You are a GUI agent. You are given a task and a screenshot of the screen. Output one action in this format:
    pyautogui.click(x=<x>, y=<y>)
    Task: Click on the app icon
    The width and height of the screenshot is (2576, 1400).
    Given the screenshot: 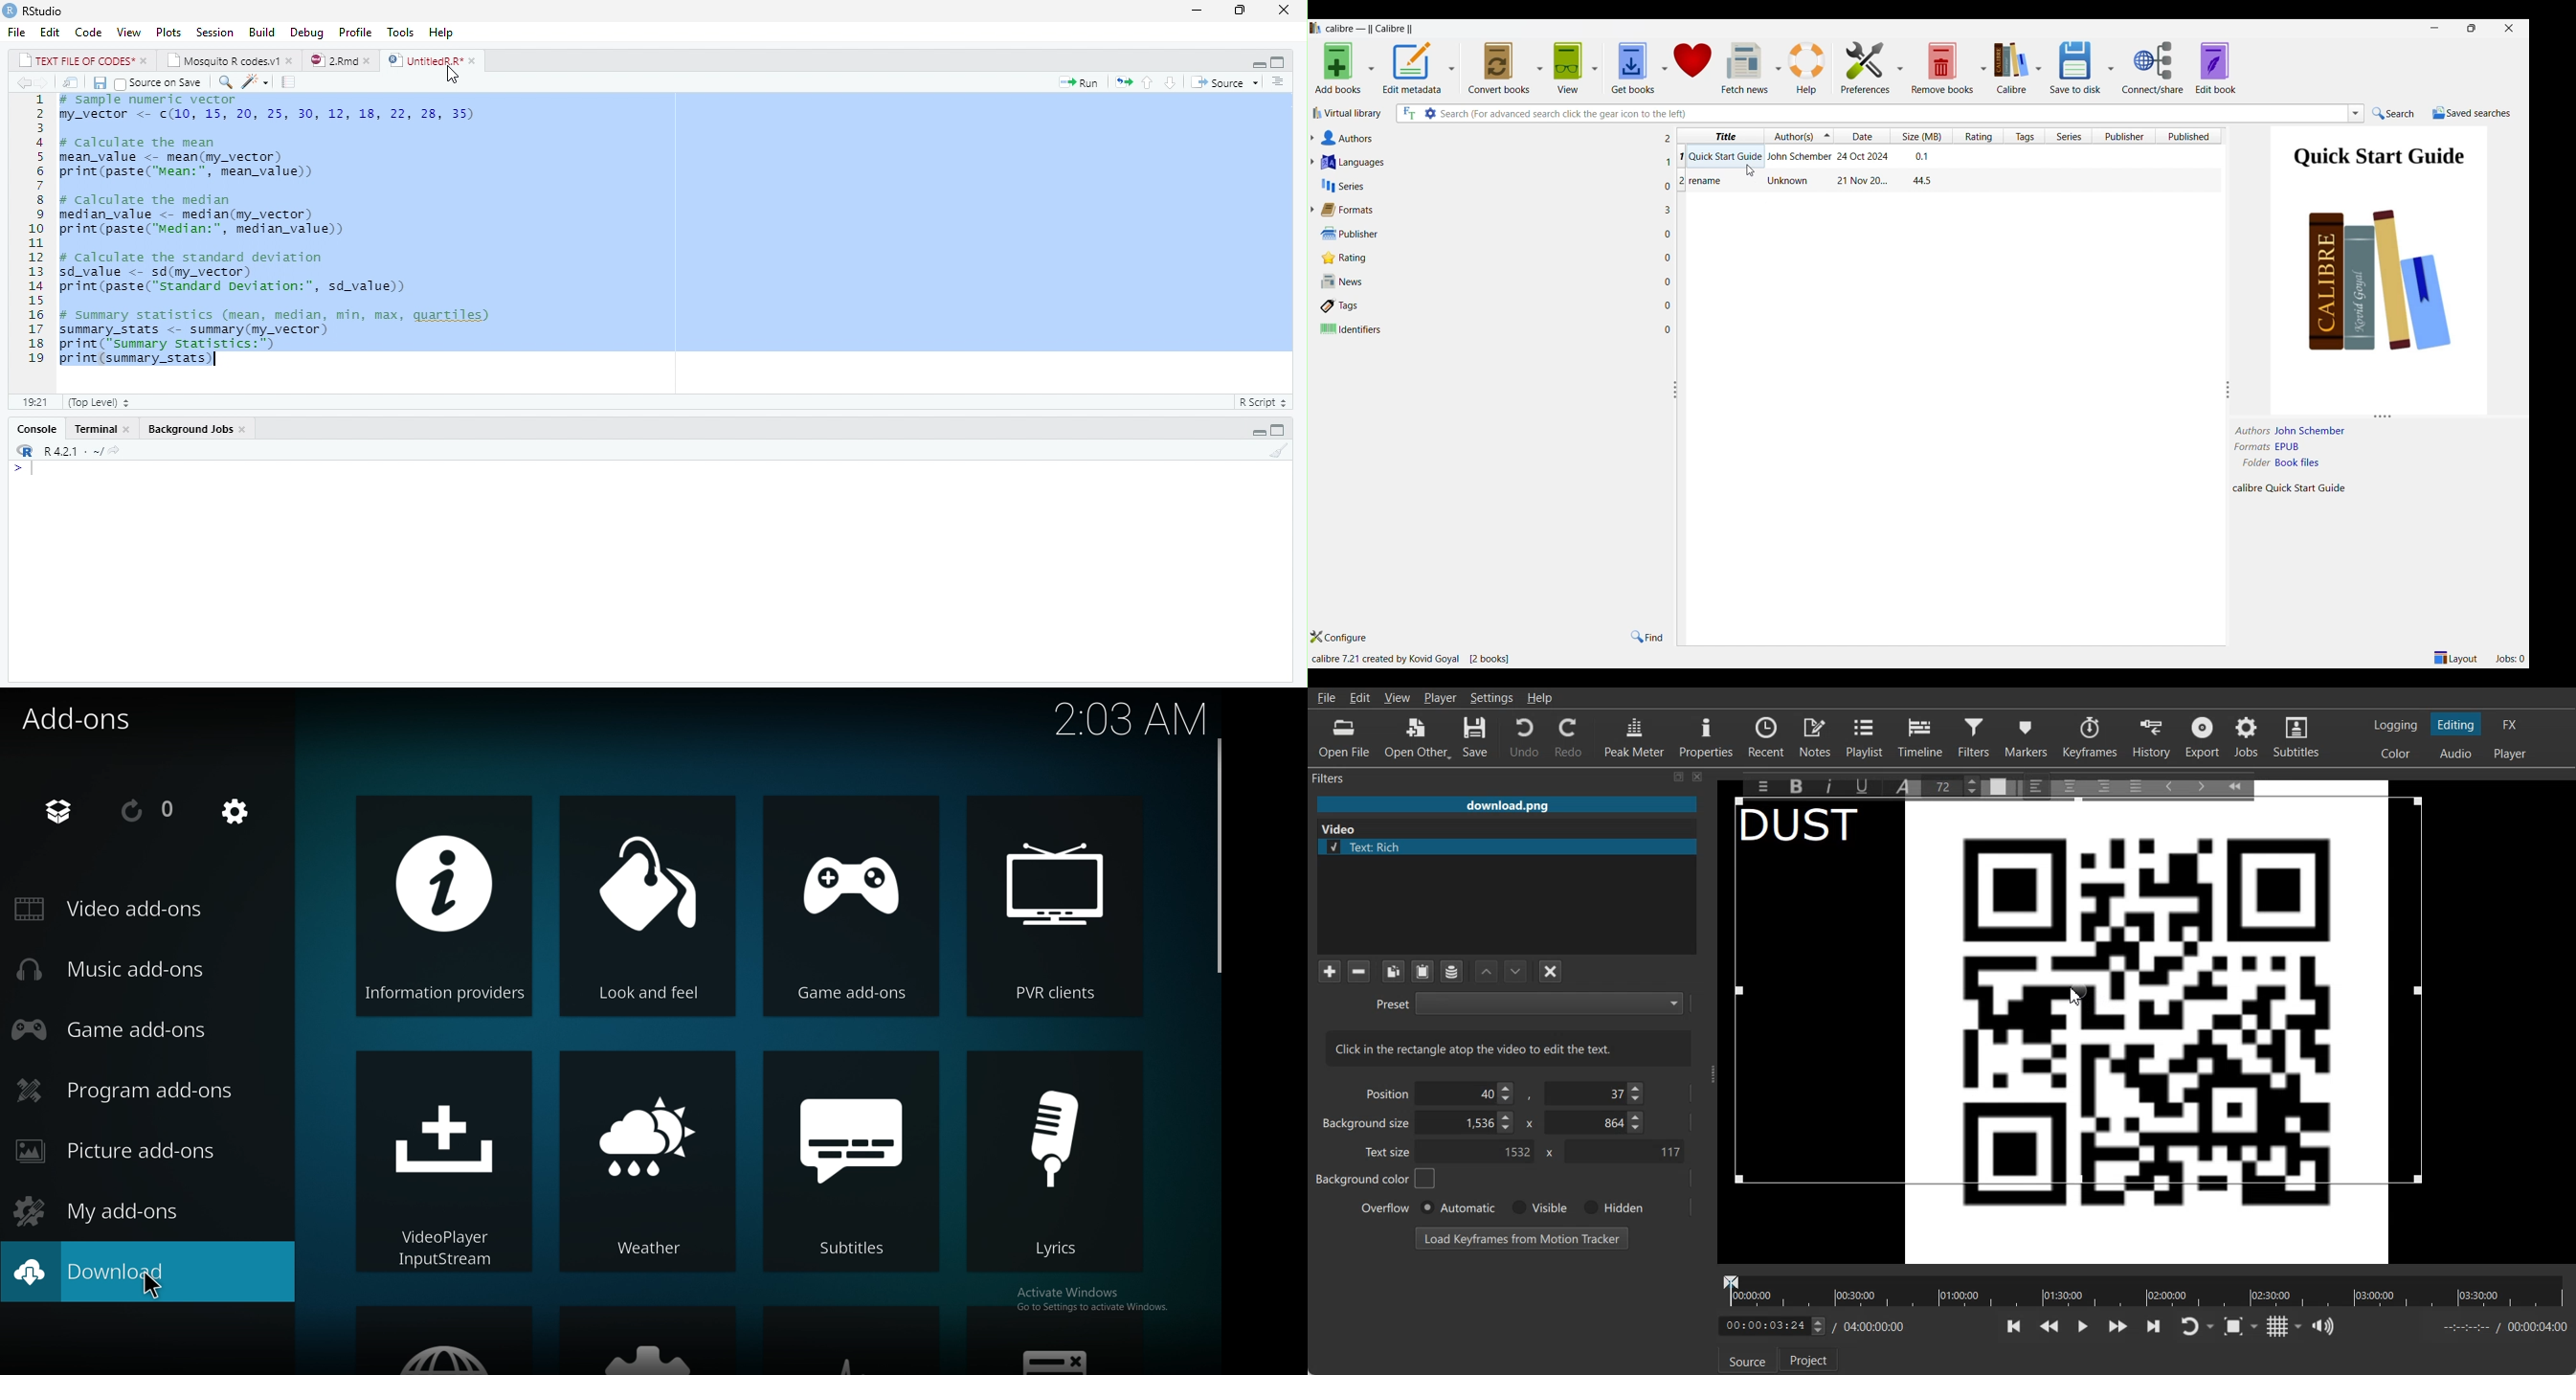 What is the action you would take?
    pyautogui.click(x=10, y=10)
    